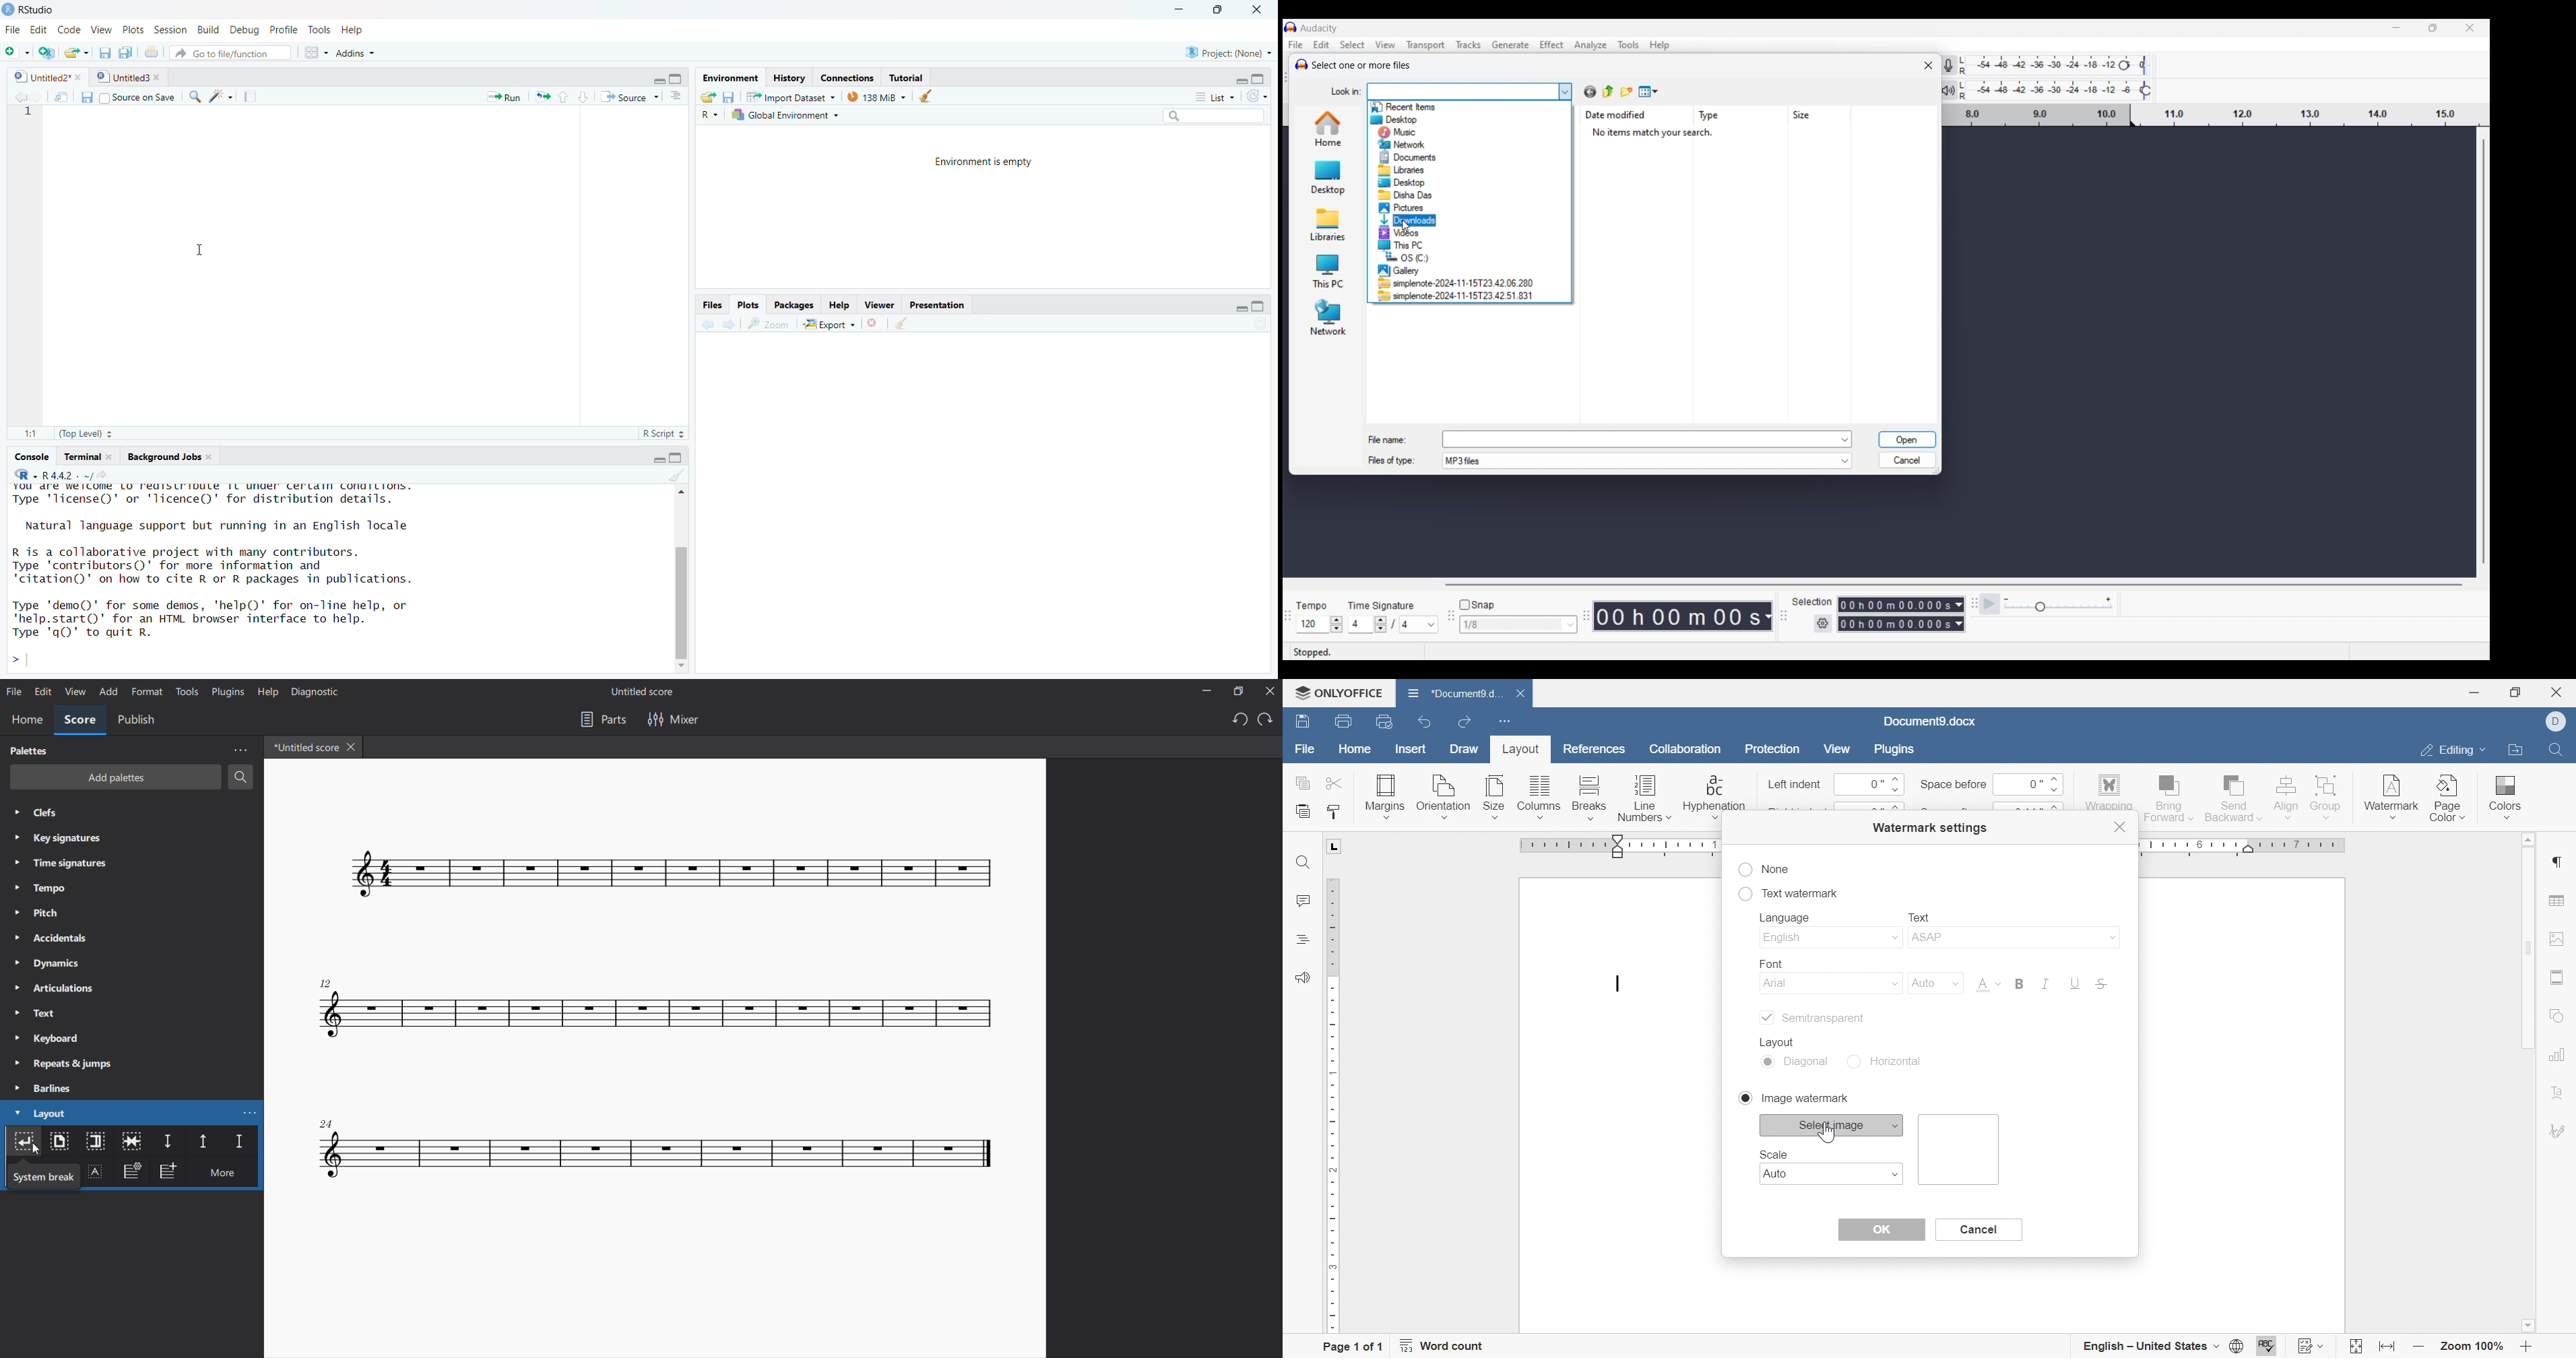 The width and height of the screenshot is (2576, 1372). Describe the element at coordinates (1227, 49) in the screenshot. I see `& Project: (None) ~` at that location.